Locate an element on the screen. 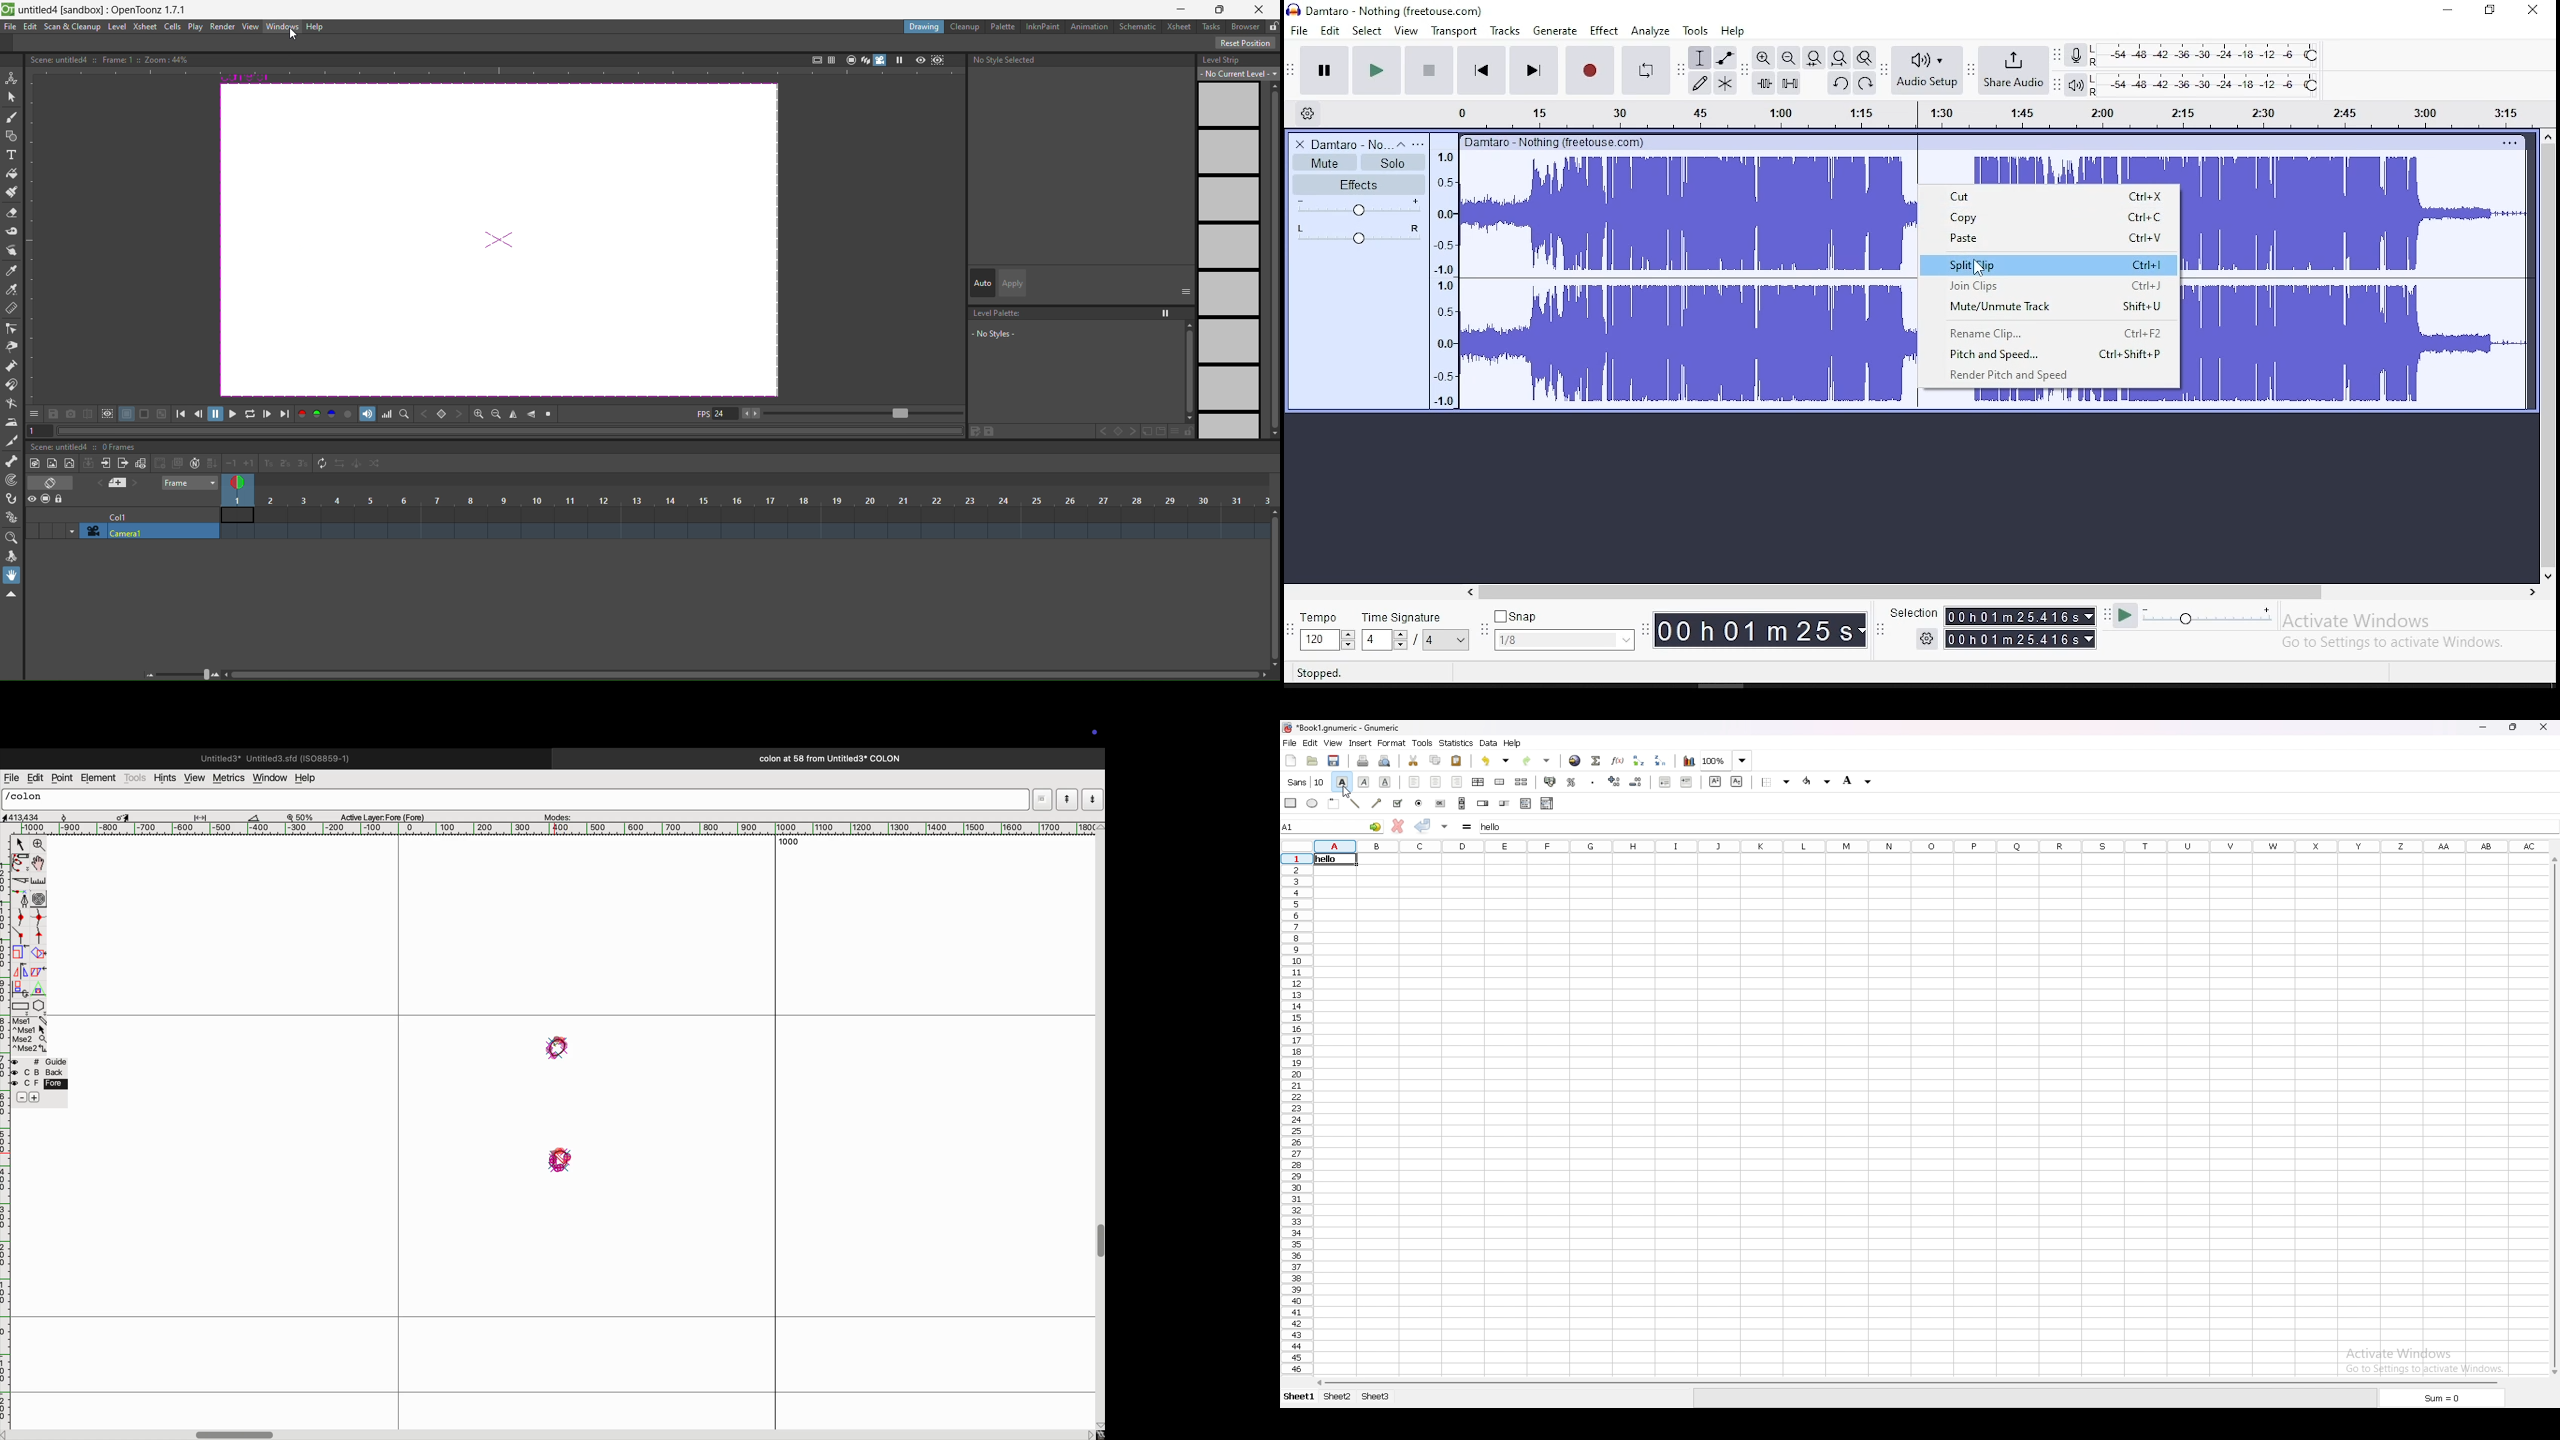 Image resolution: width=2576 pixels, height=1456 pixels. function is located at coordinates (1617, 761).